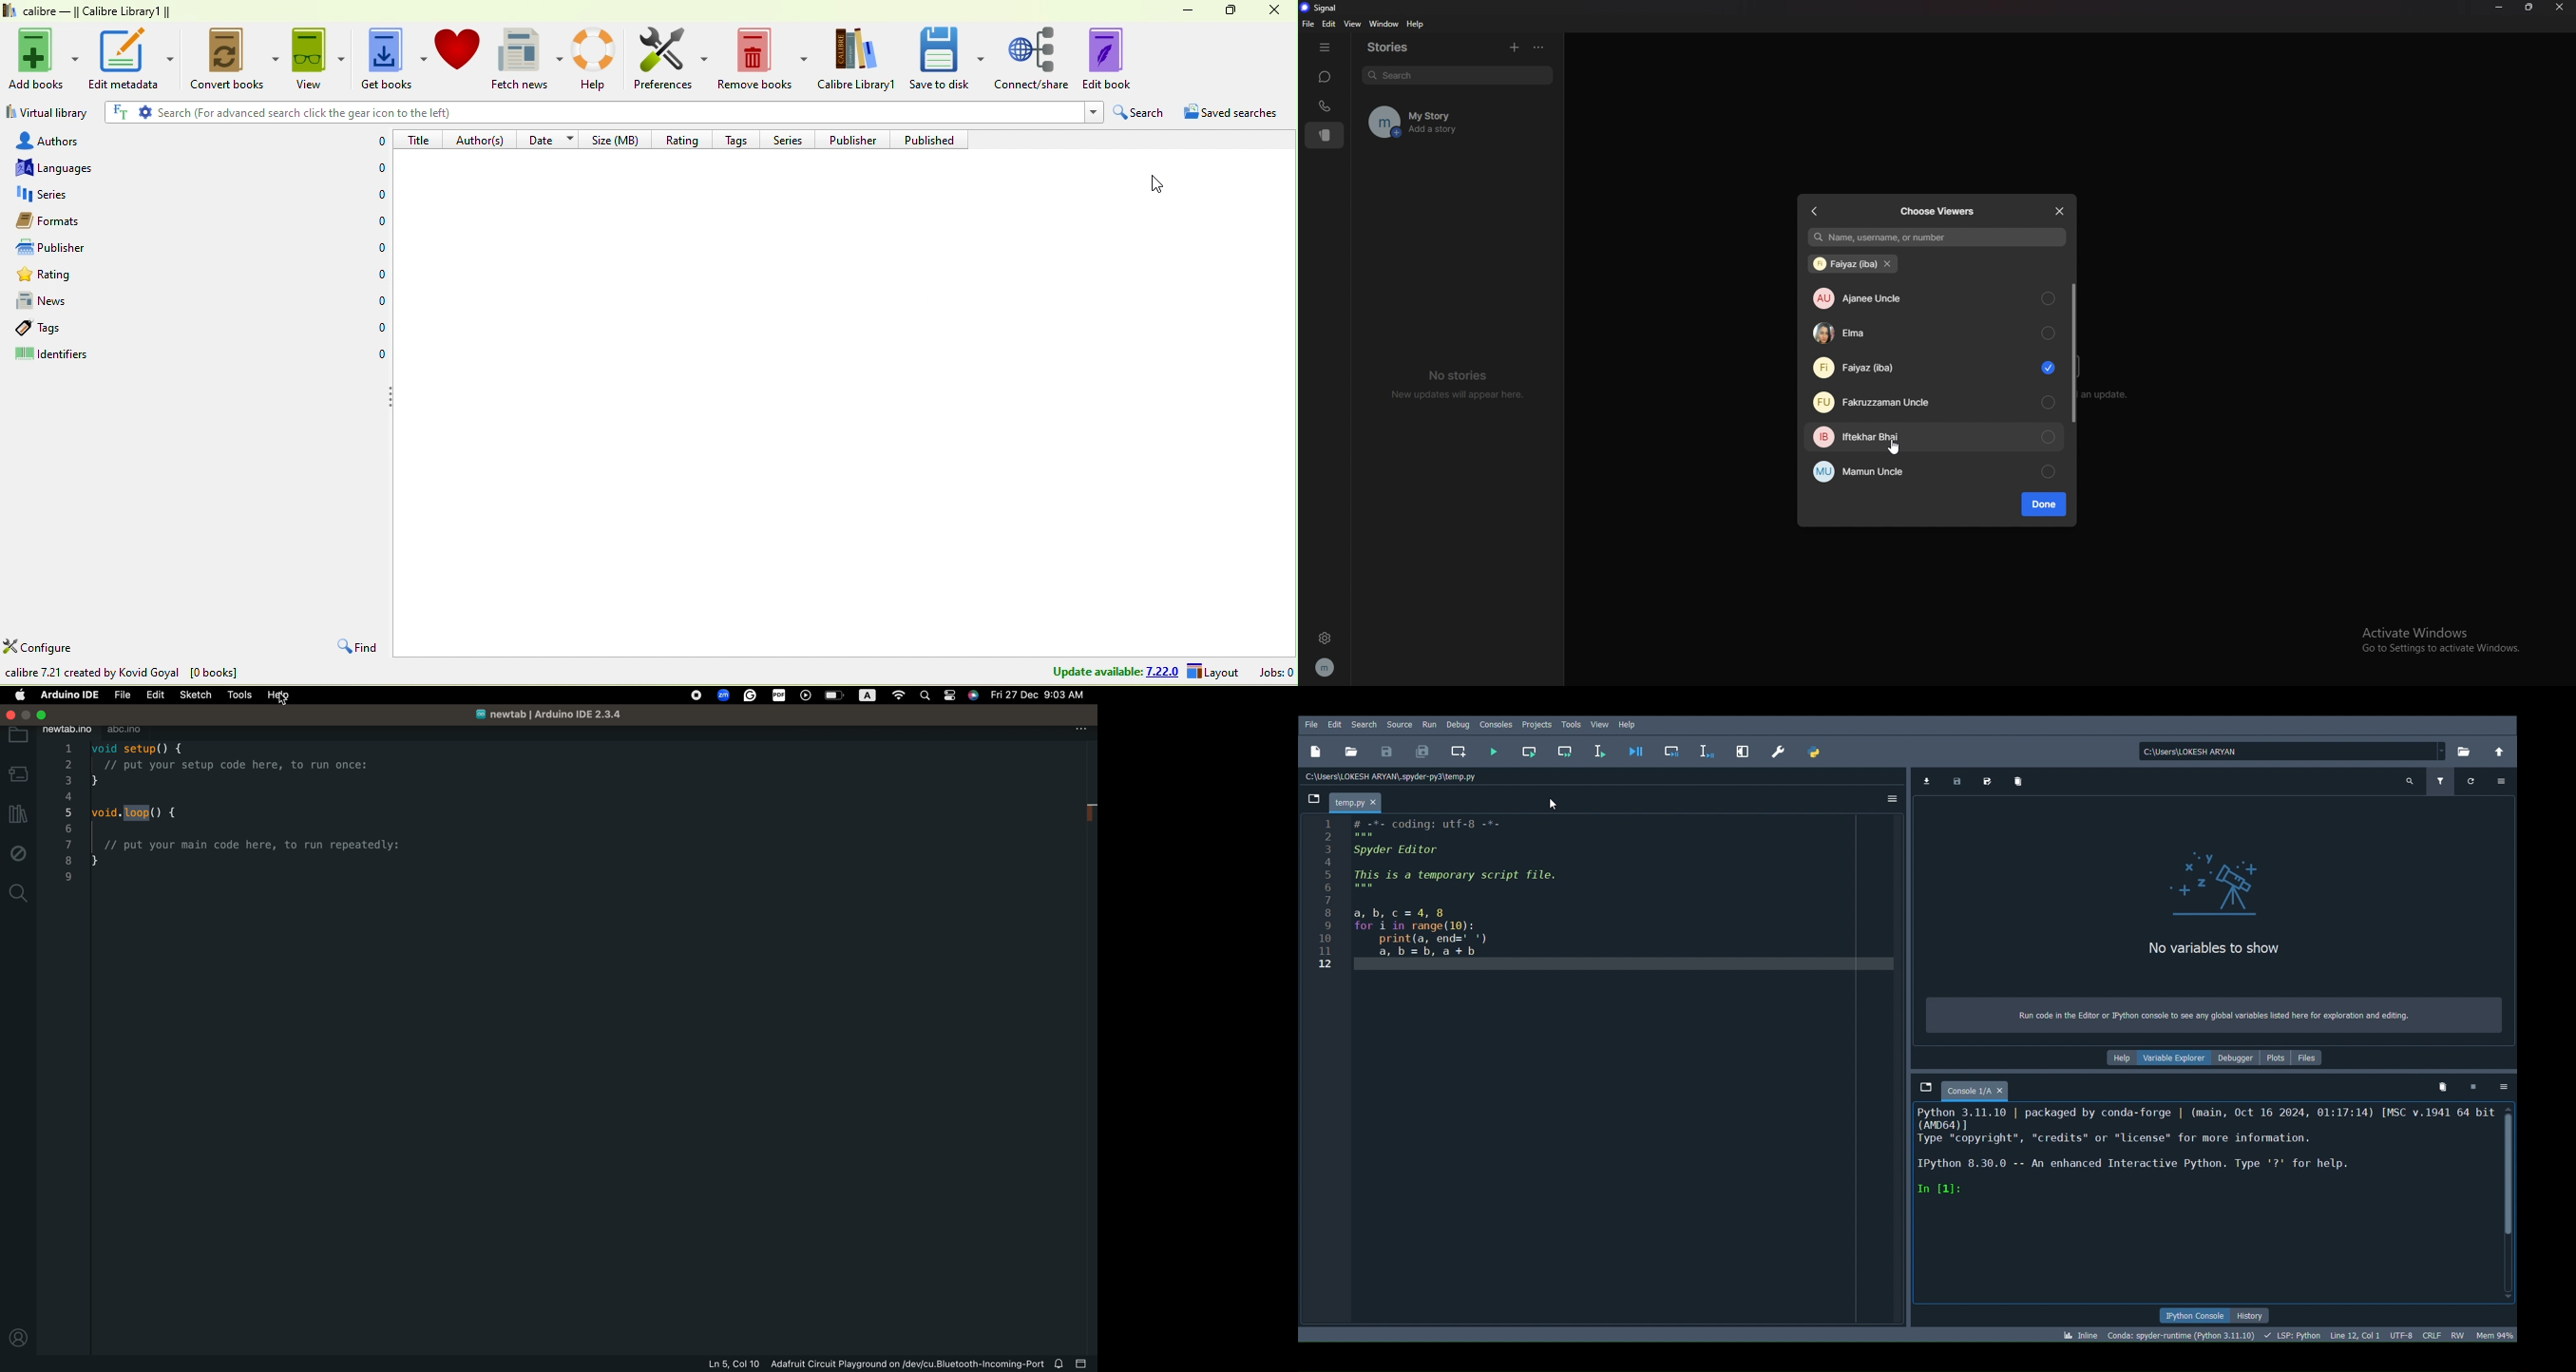 The height and width of the screenshot is (1372, 2576). Describe the element at coordinates (1631, 725) in the screenshot. I see `Help` at that location.